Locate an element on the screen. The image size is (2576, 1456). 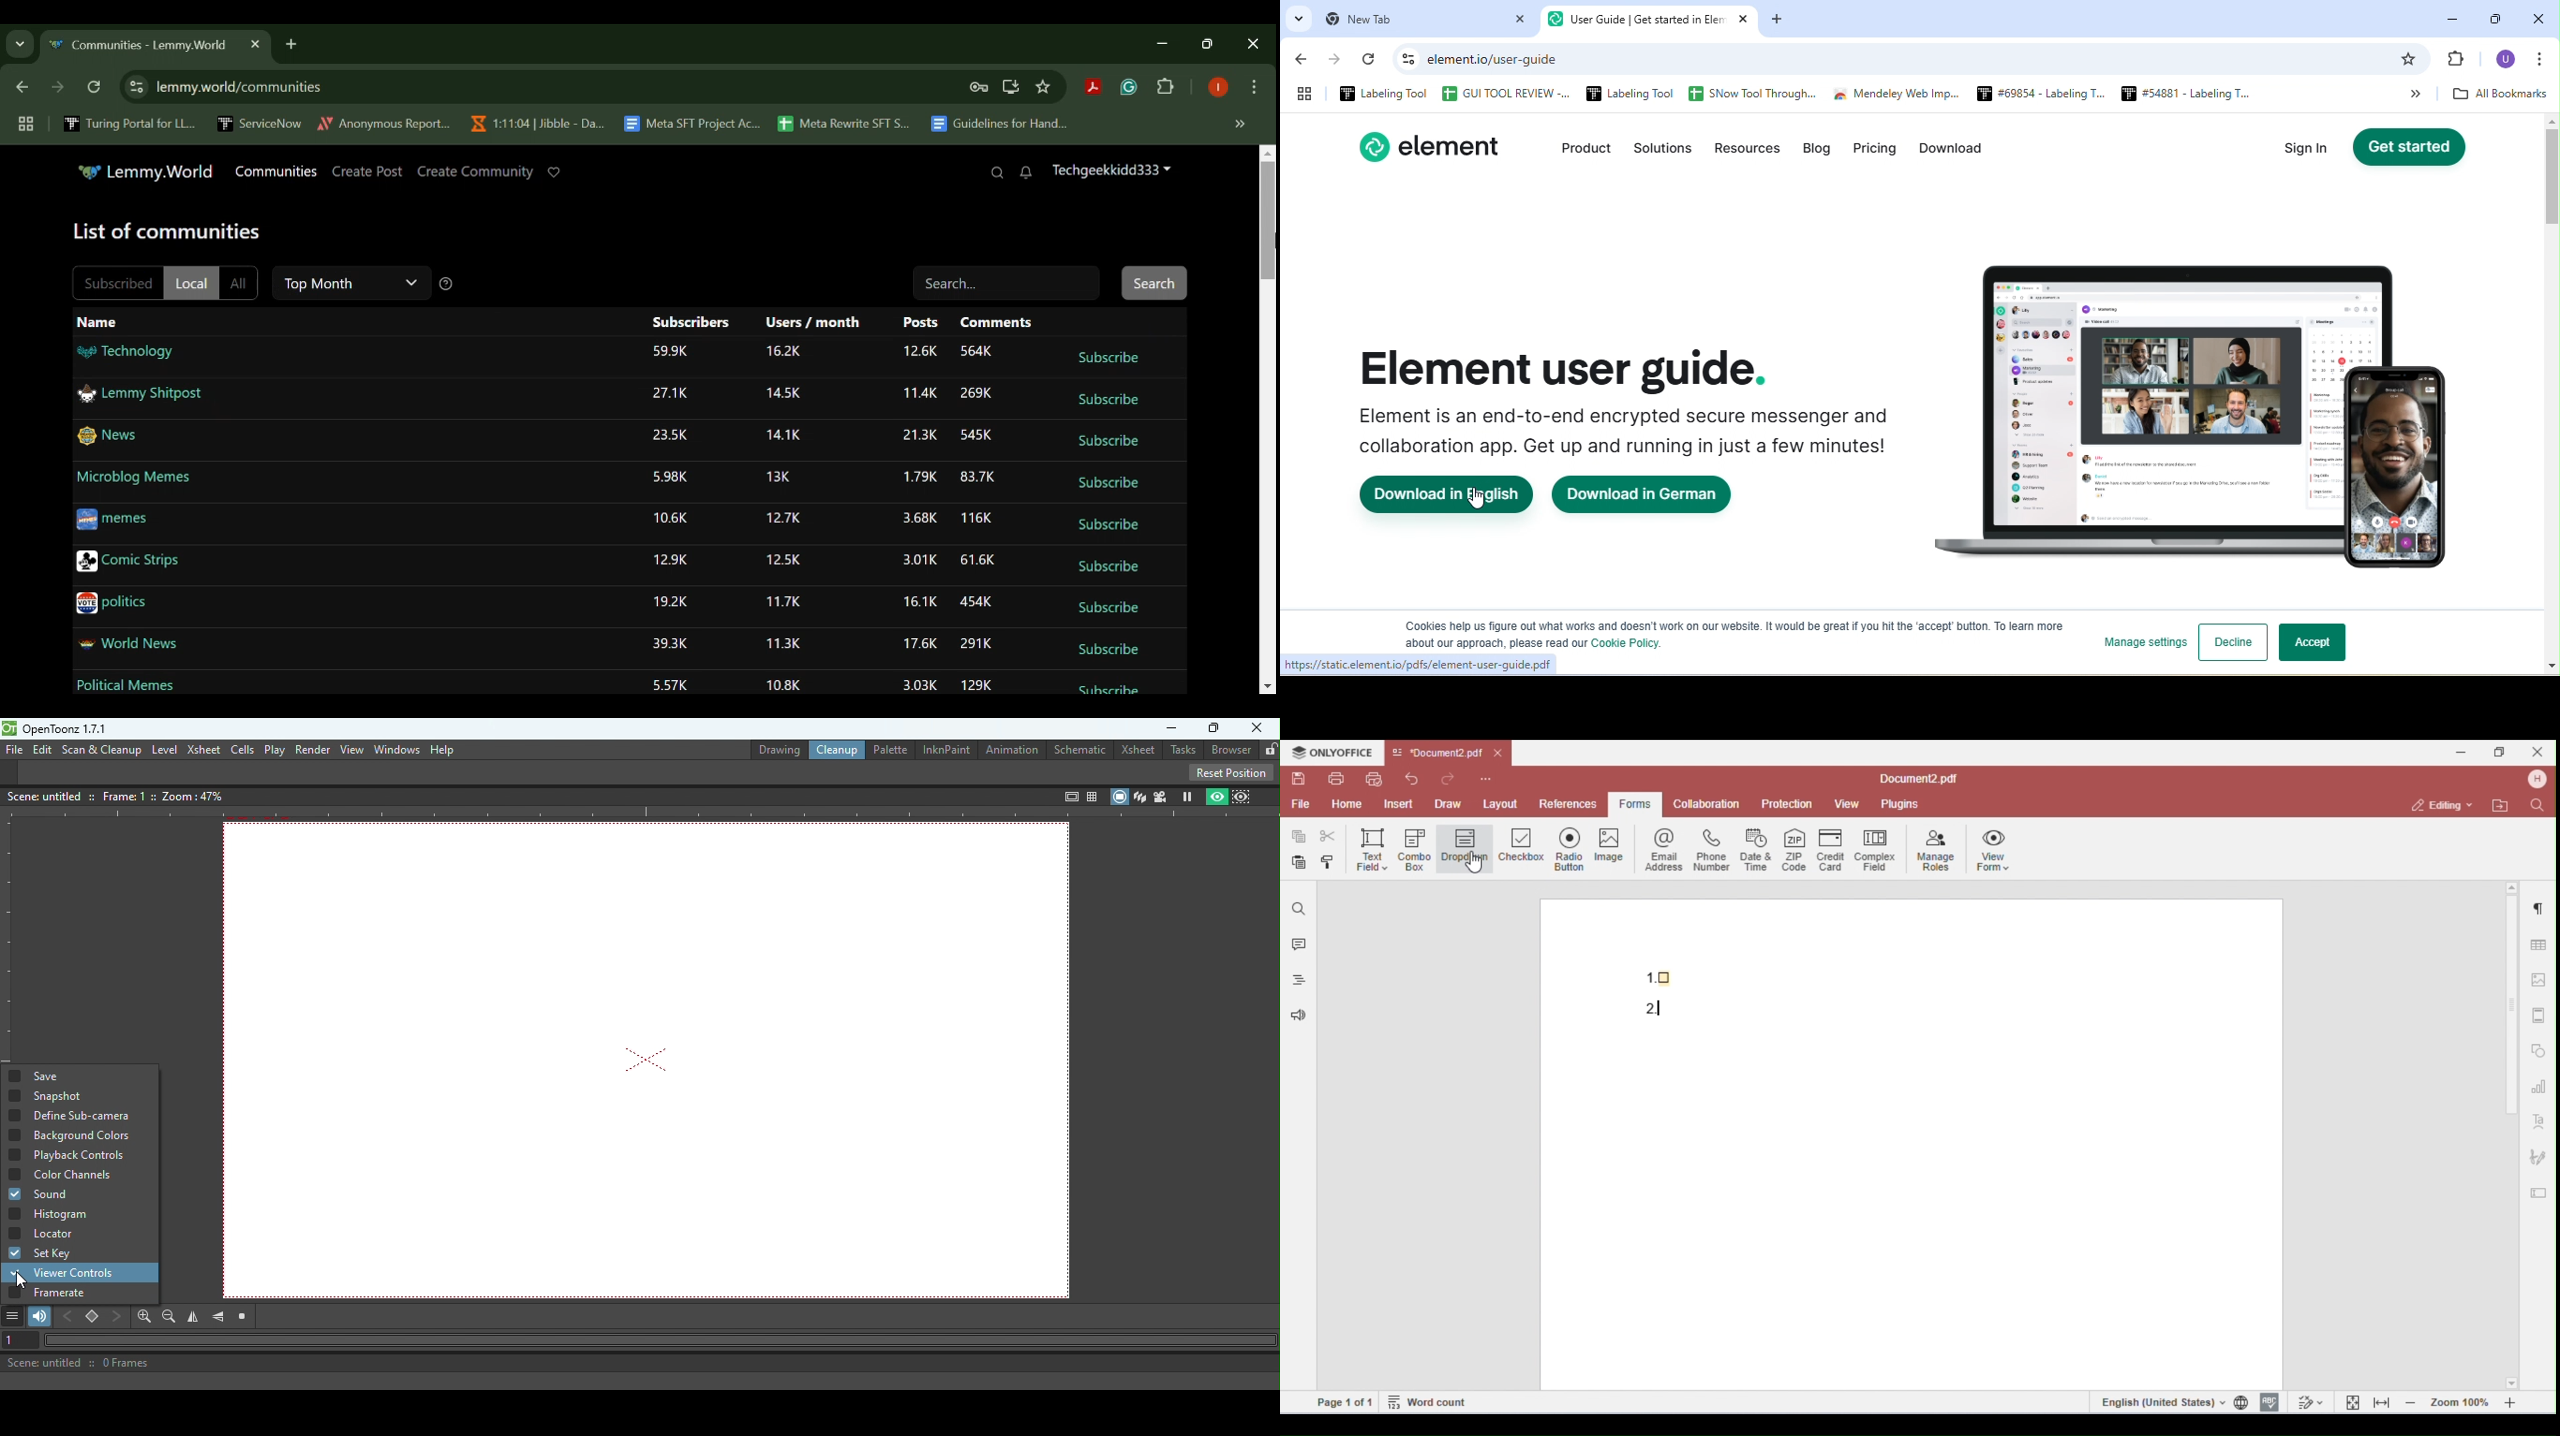
116K is located at coordinates (976, 519).